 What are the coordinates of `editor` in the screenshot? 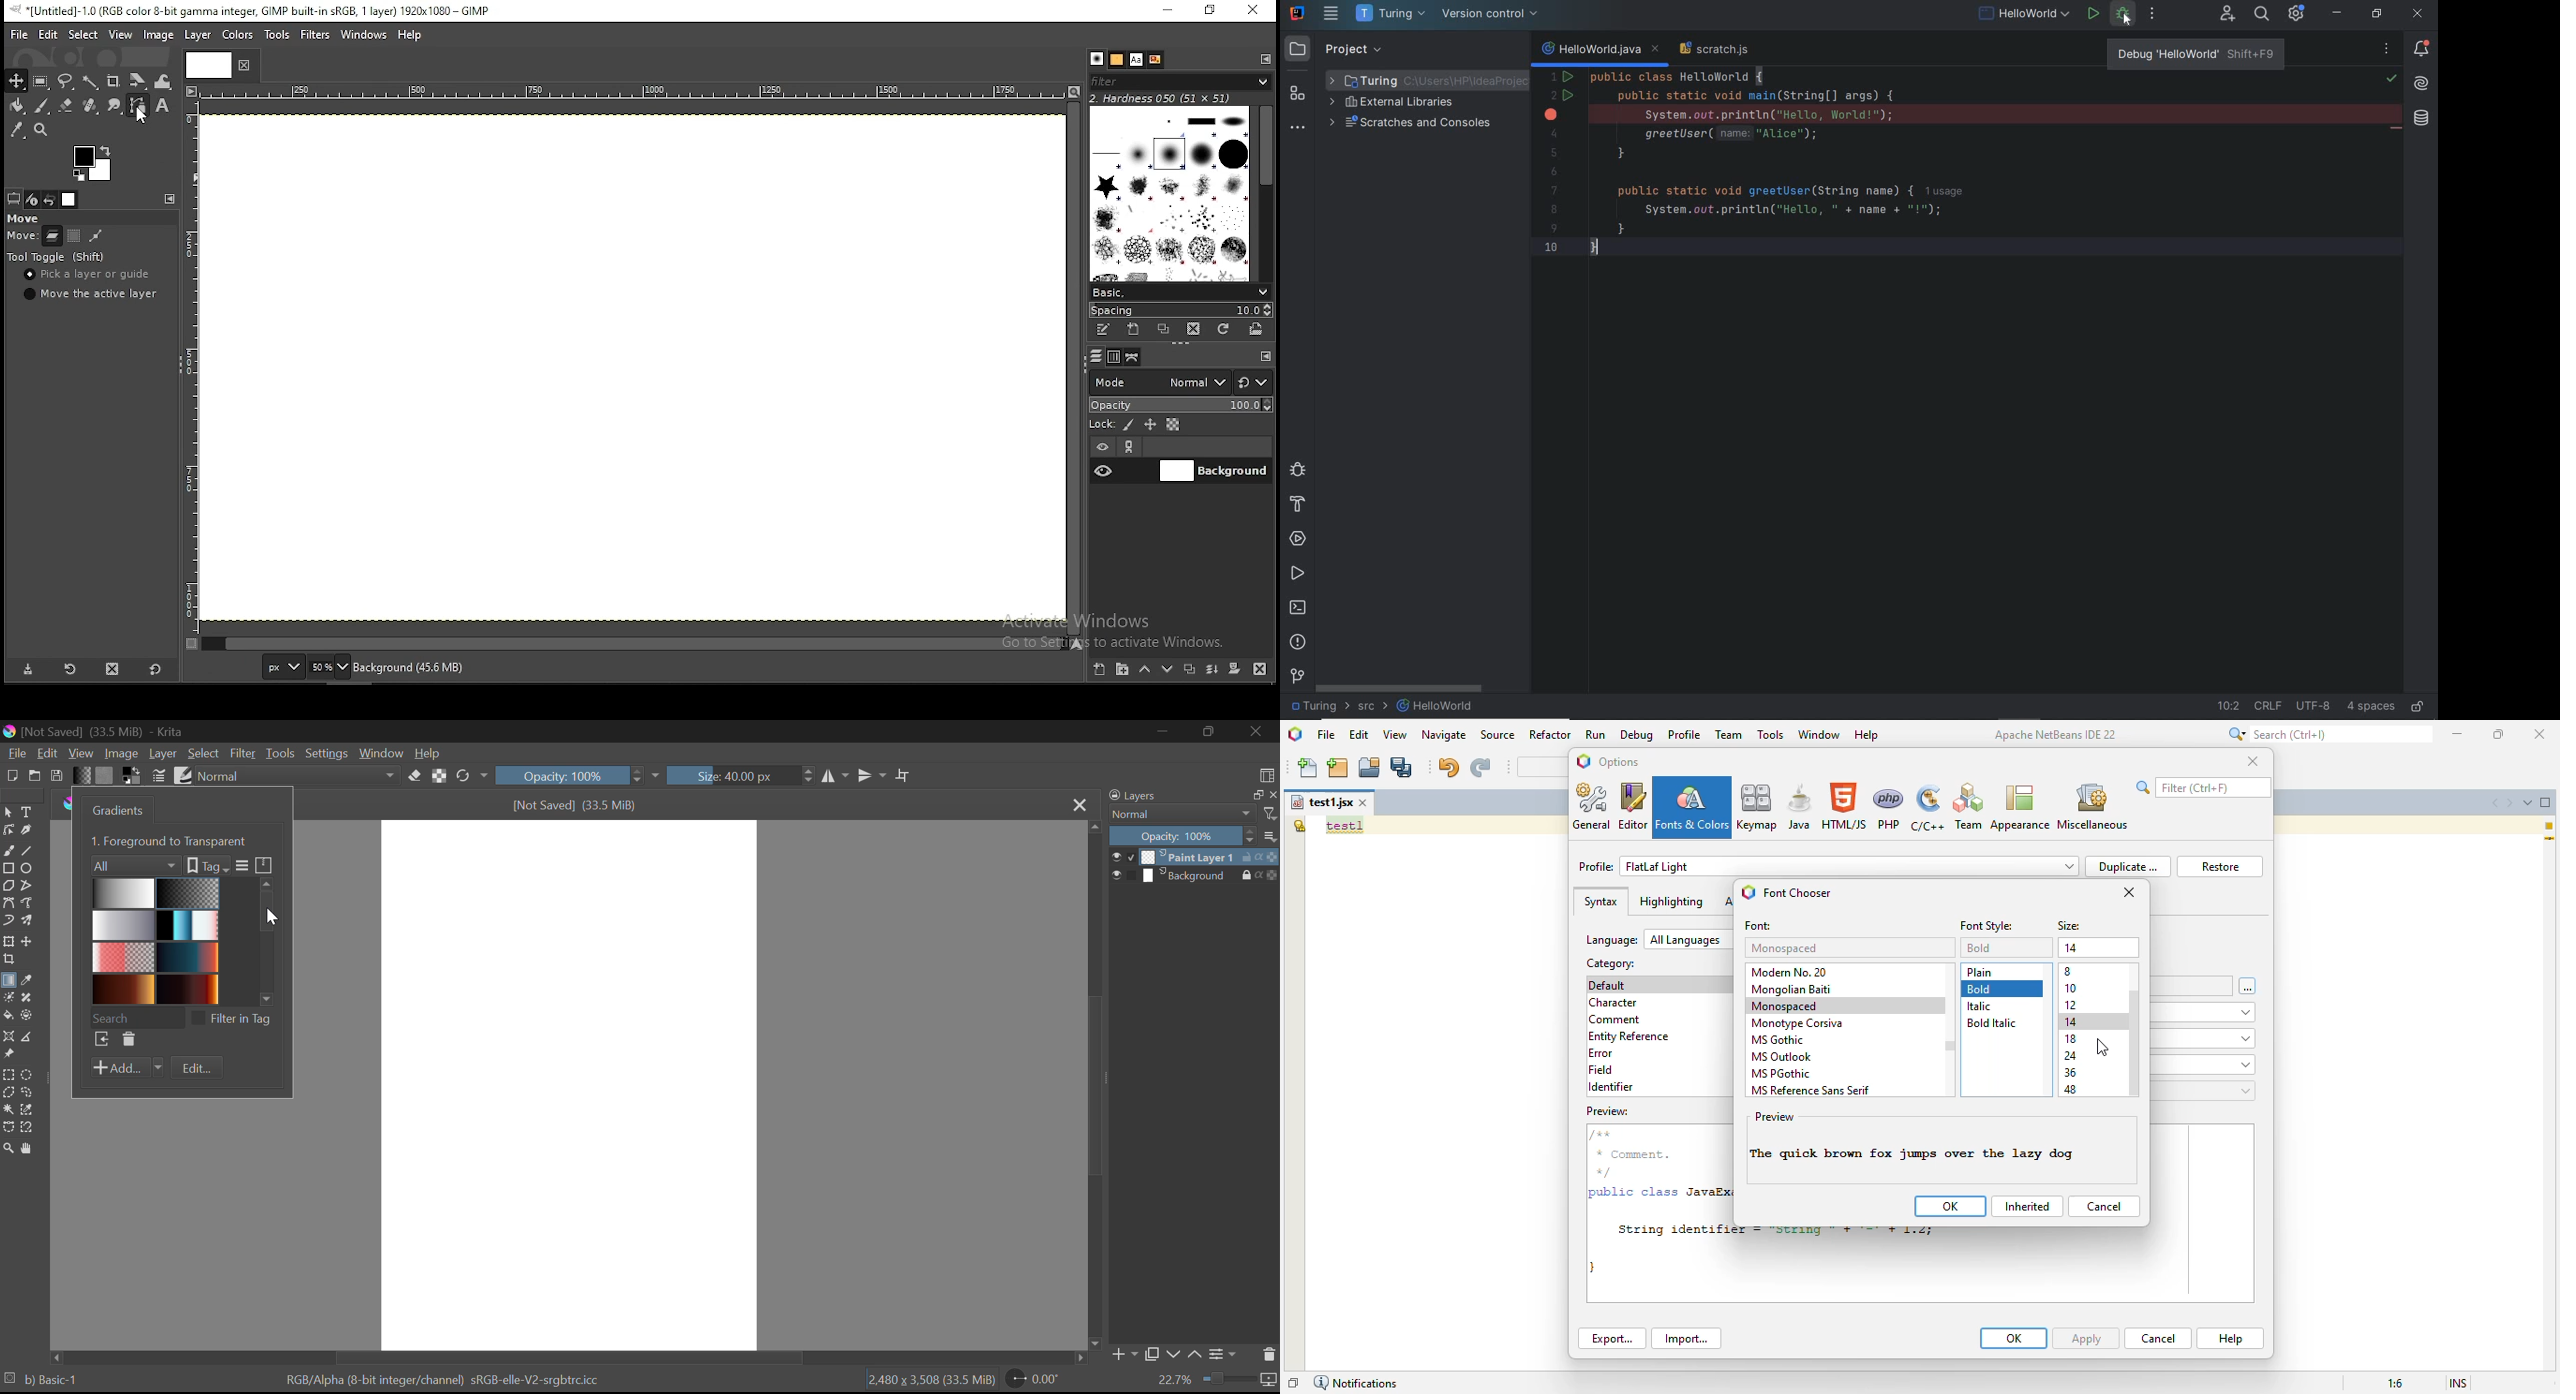 It's located at (1633, 806).